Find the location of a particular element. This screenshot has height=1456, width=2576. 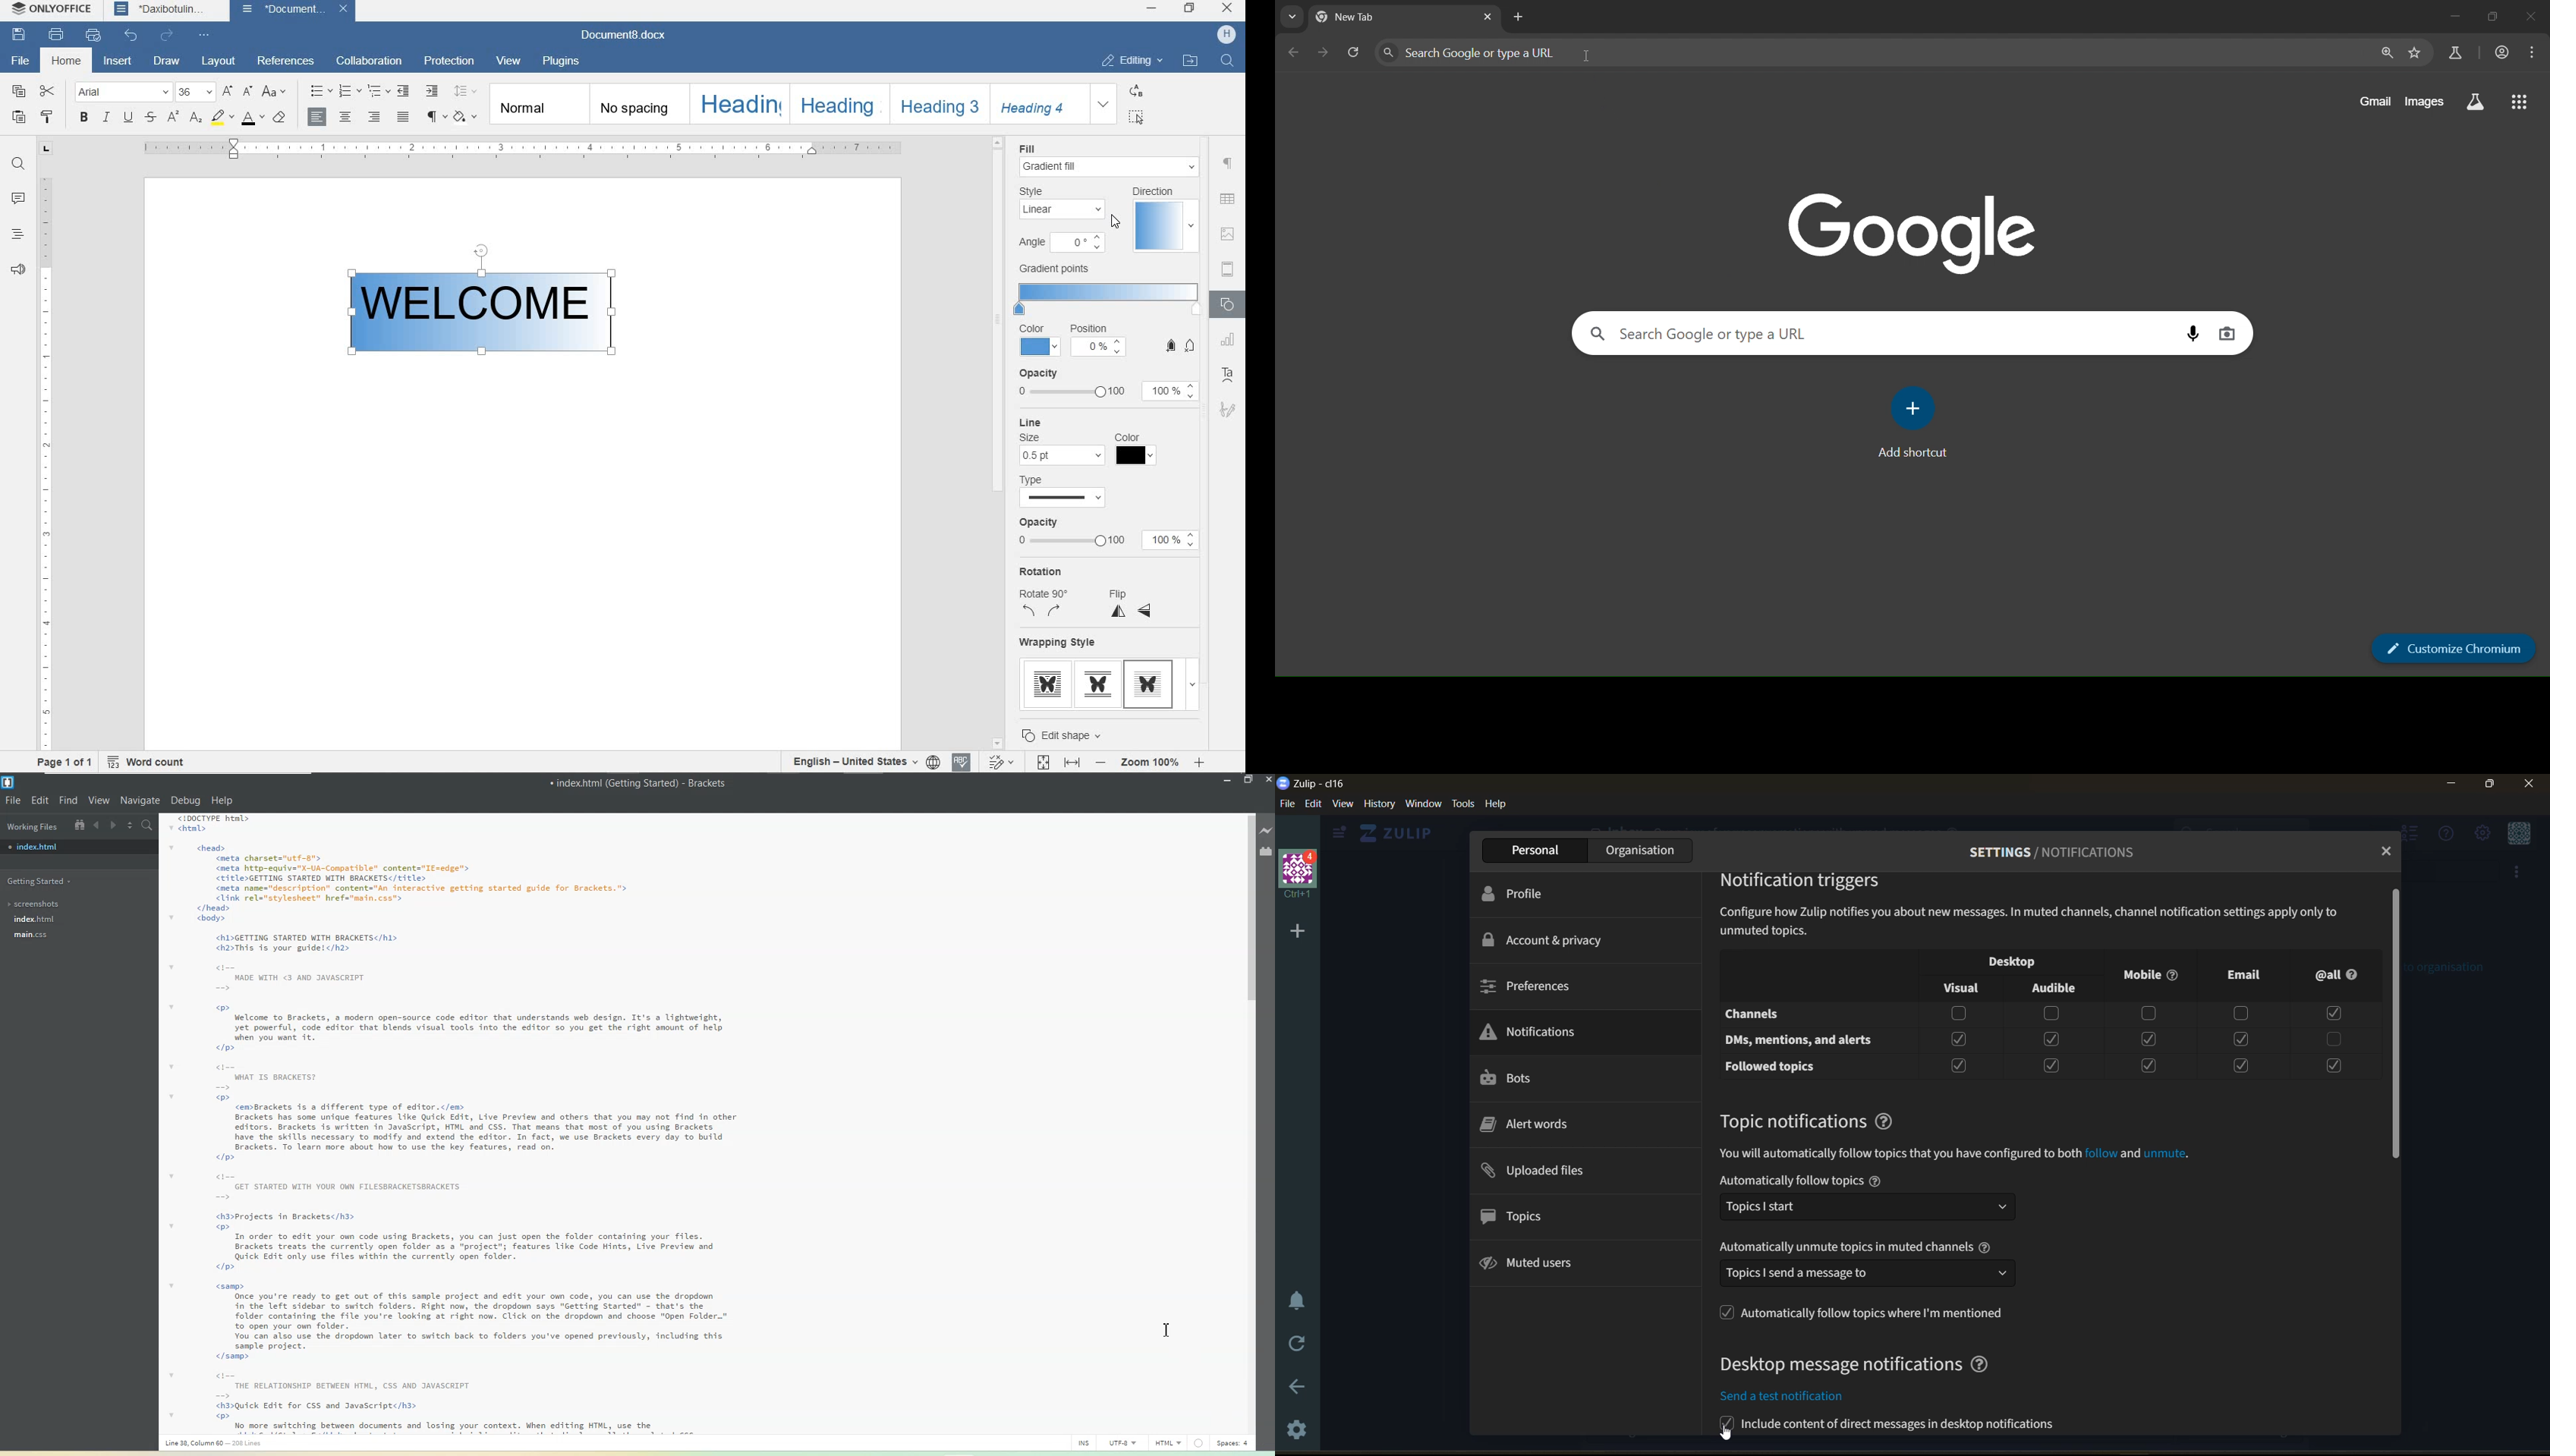

zoom  is located at coordinates (2387, 54).